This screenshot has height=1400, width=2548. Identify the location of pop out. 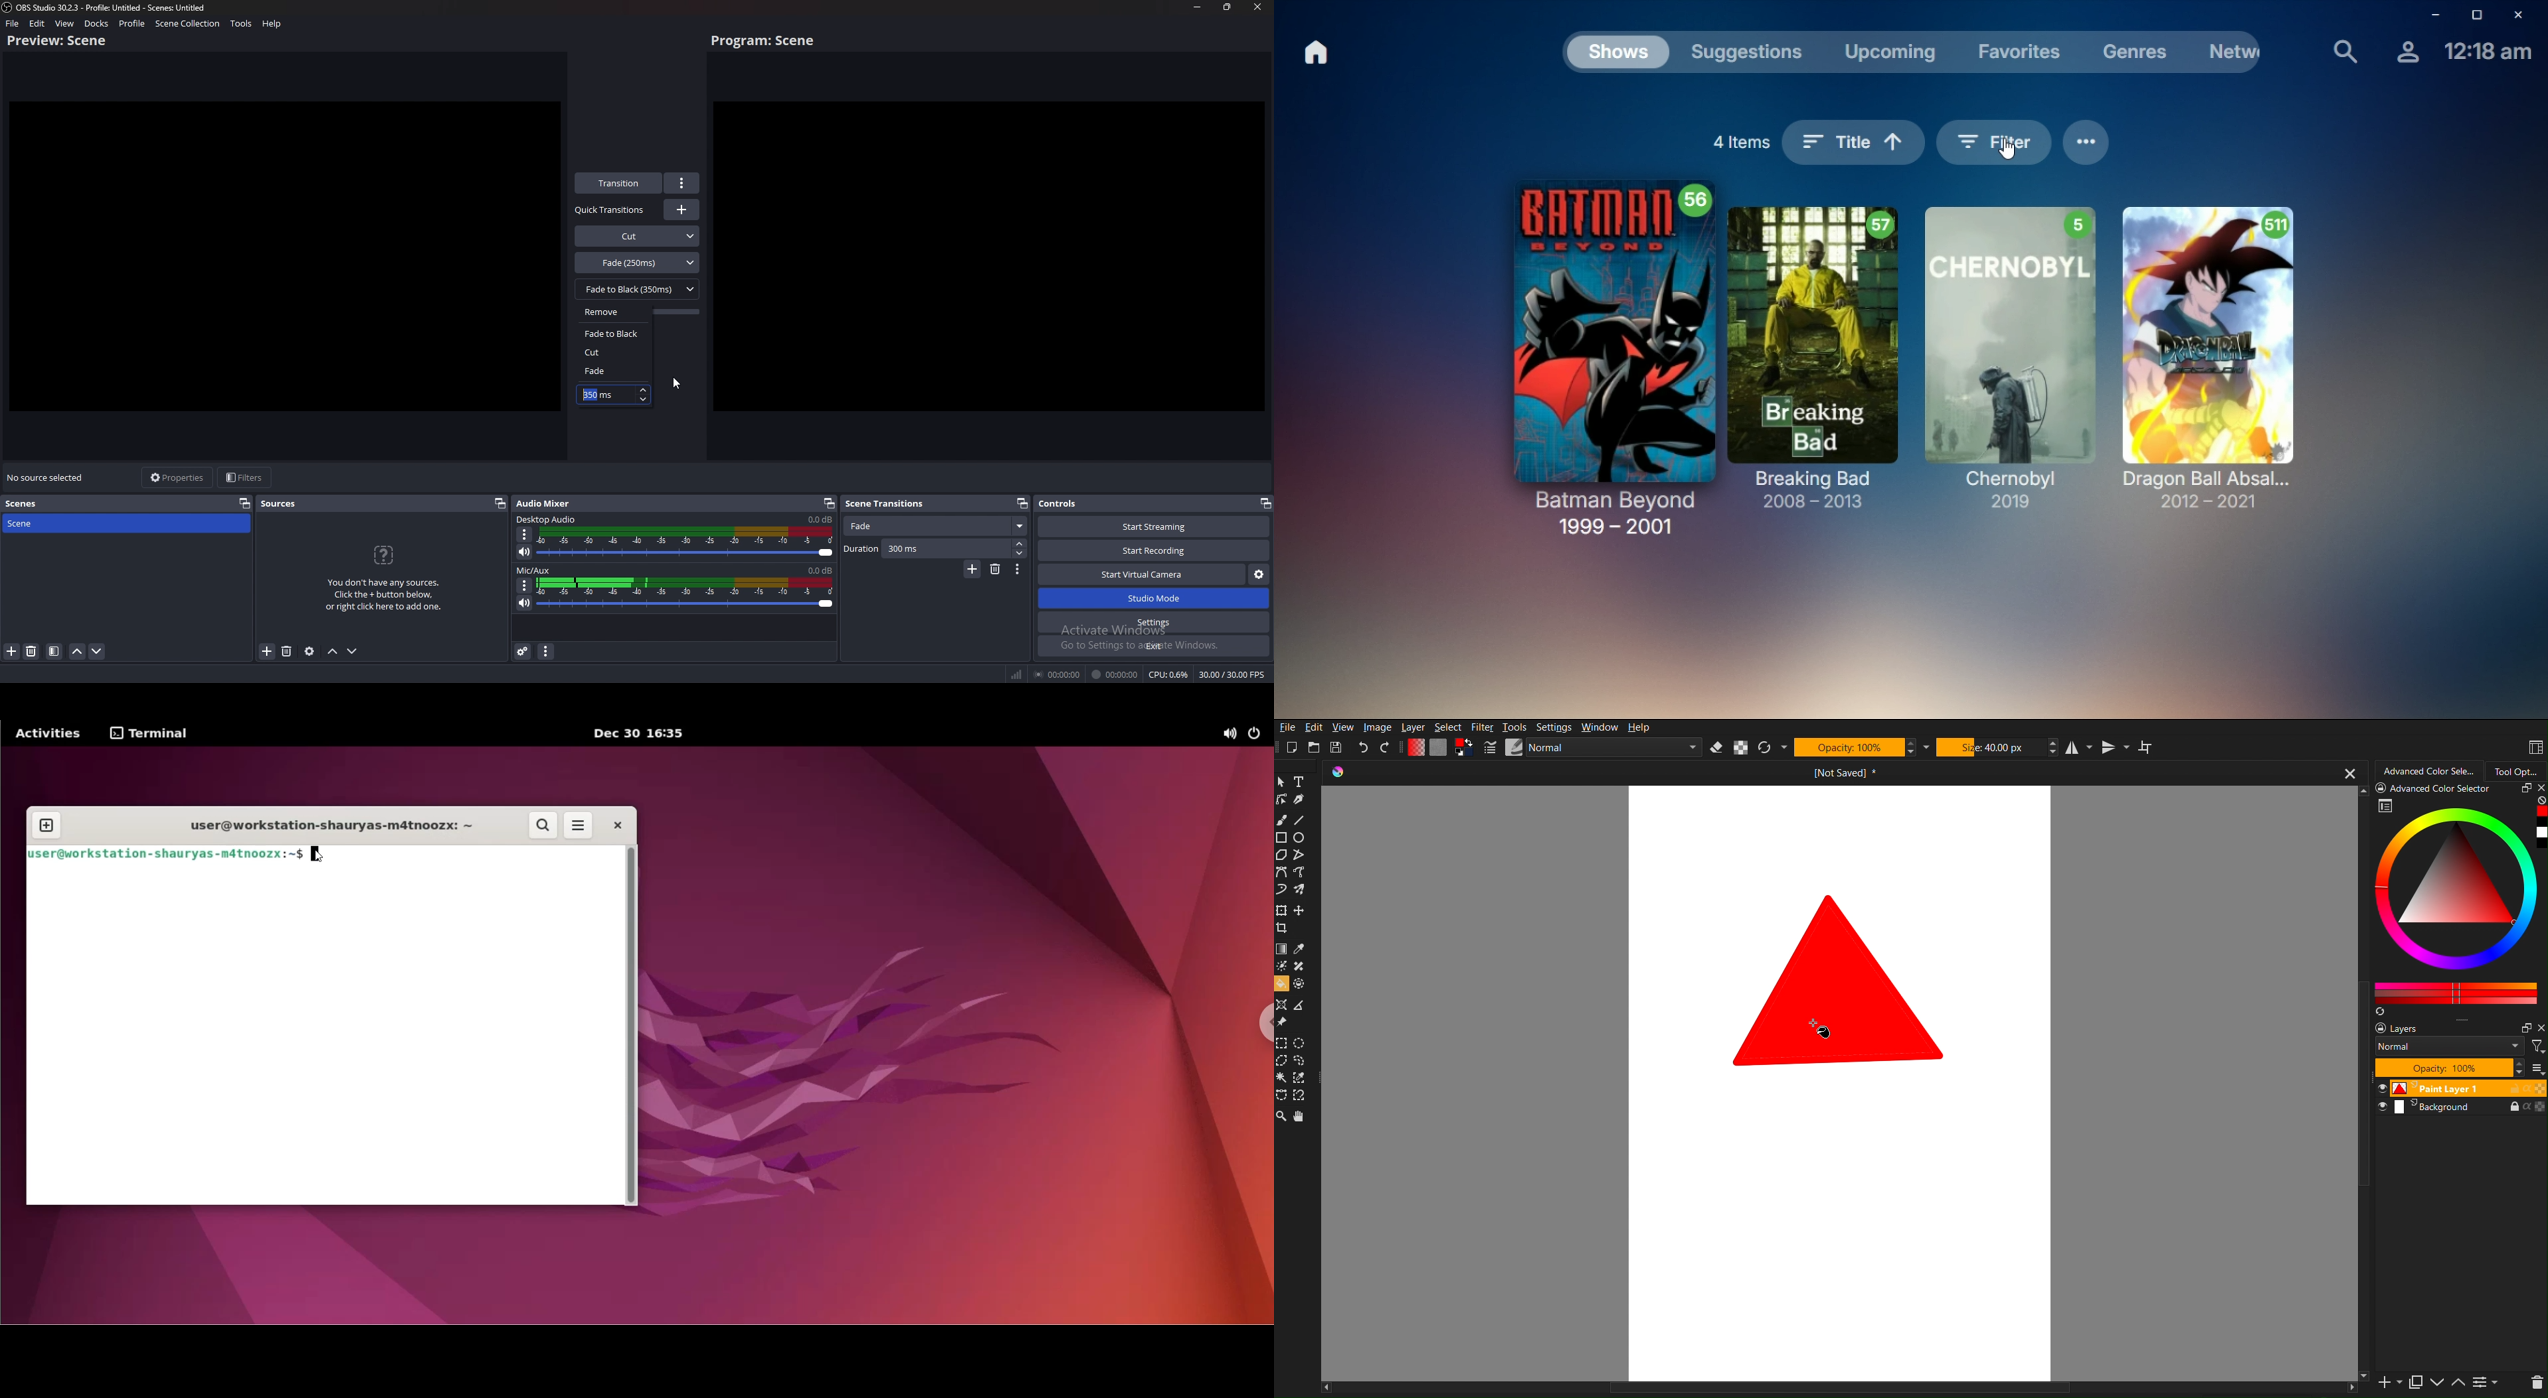
(245, 503).